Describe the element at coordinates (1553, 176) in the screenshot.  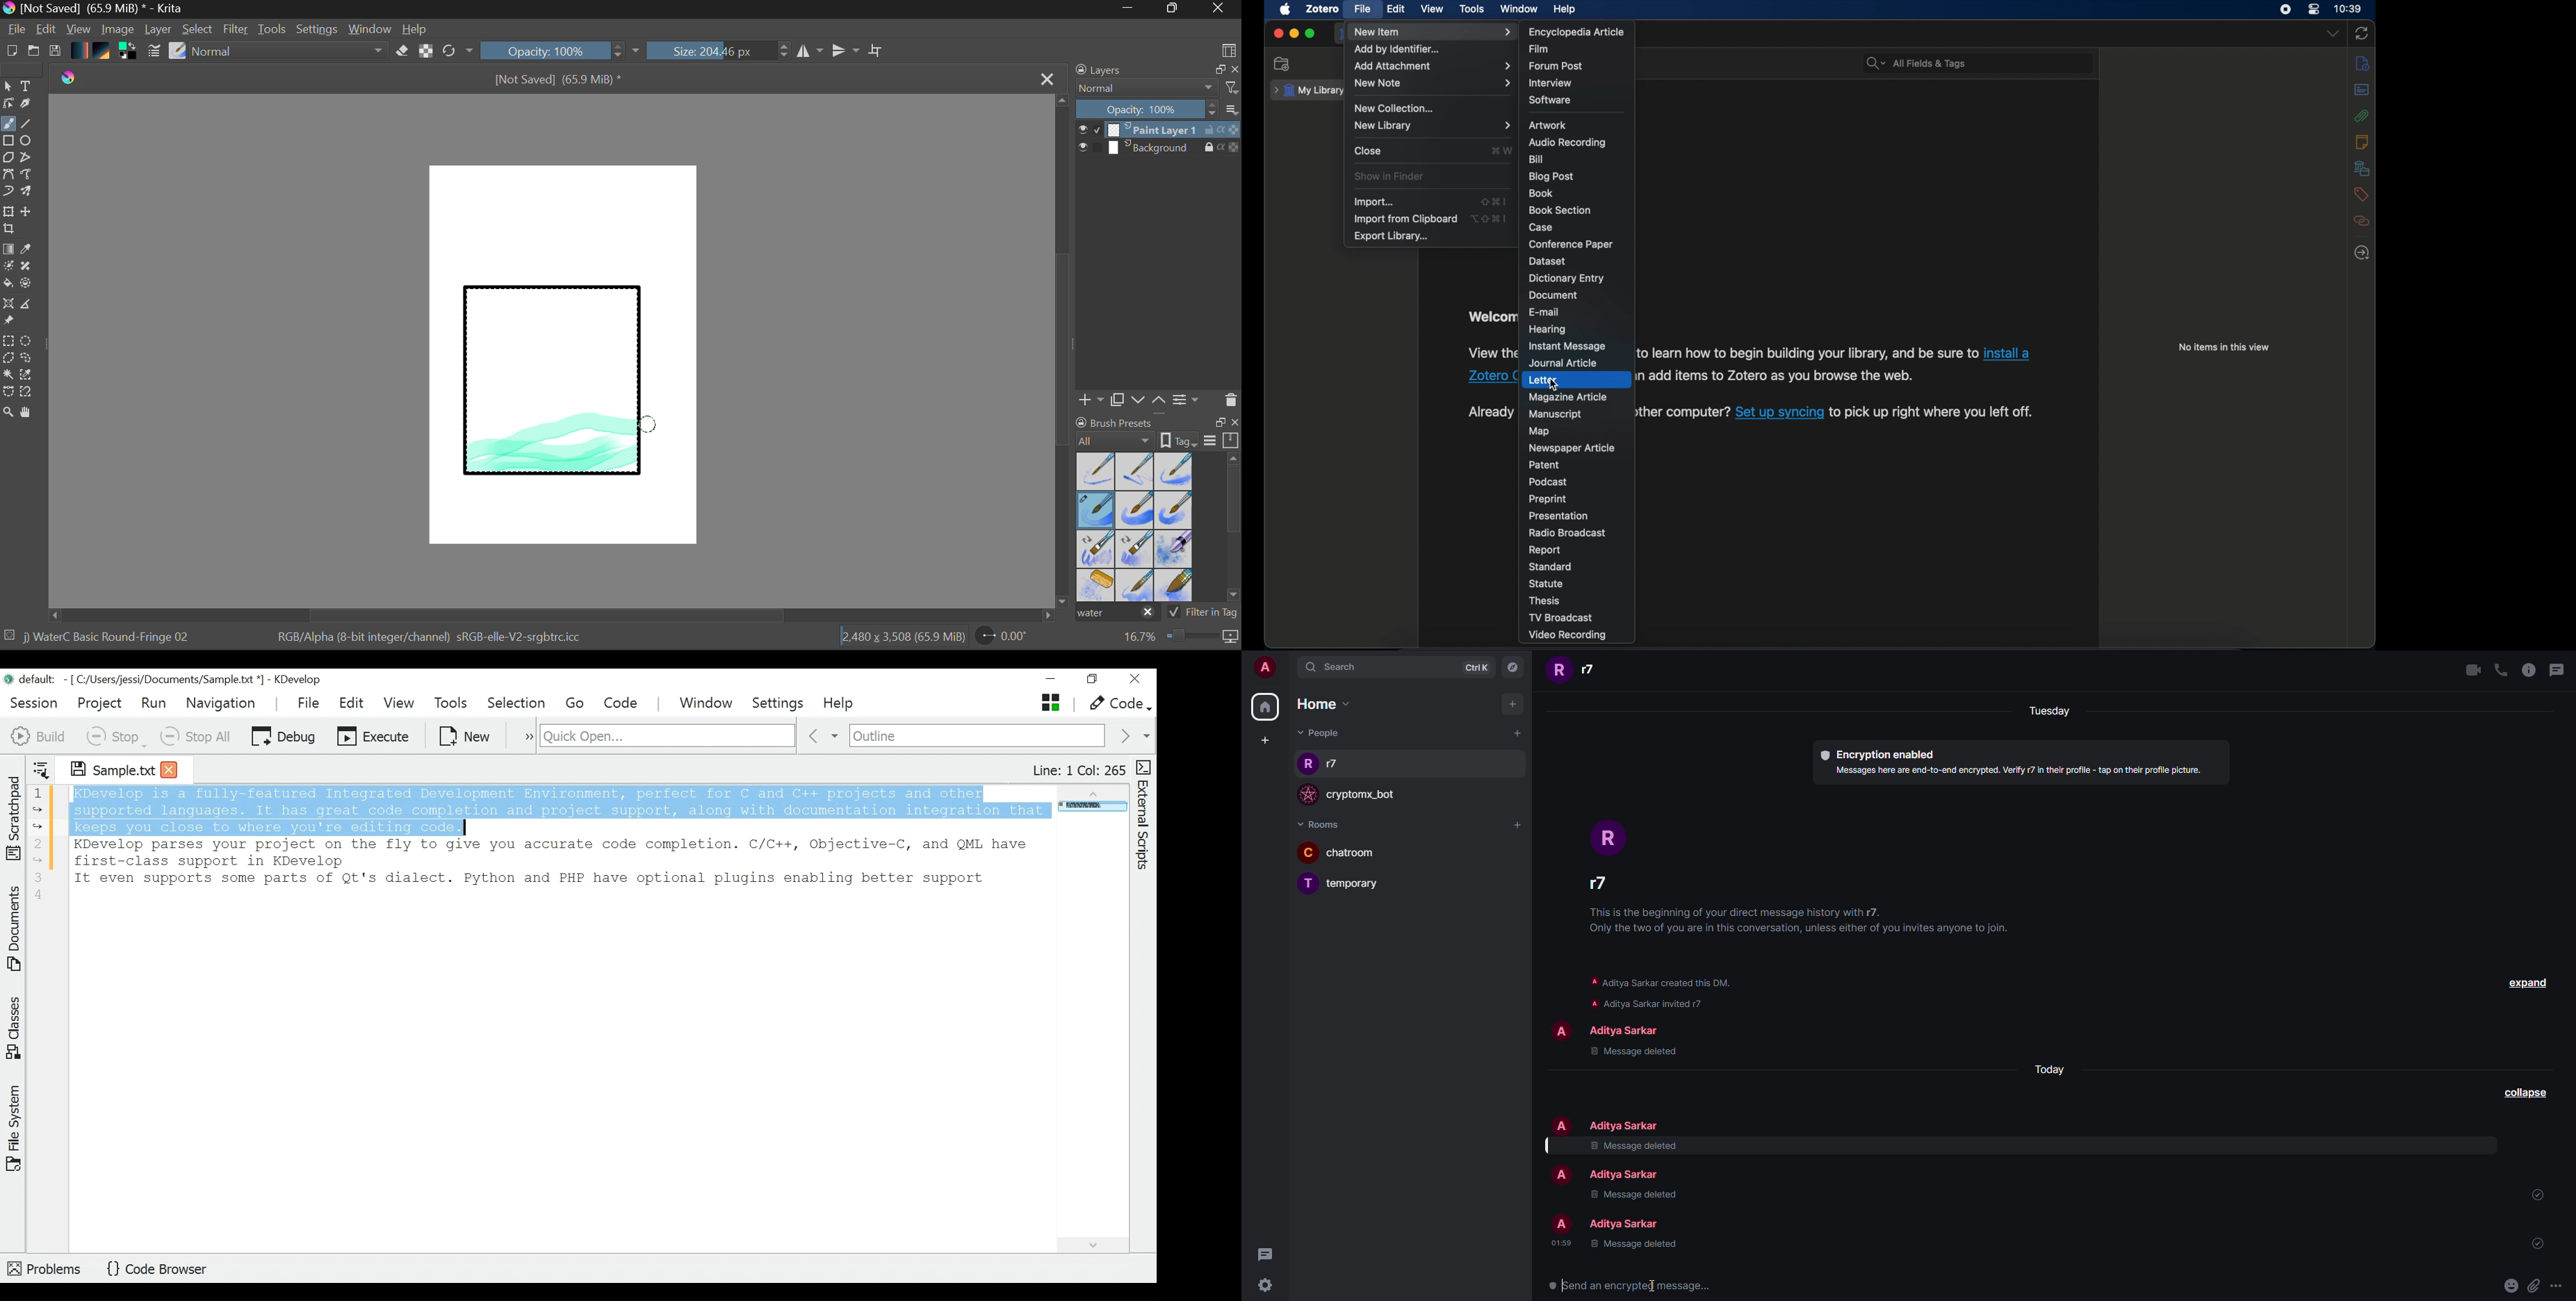
I see `blog post` at that location.